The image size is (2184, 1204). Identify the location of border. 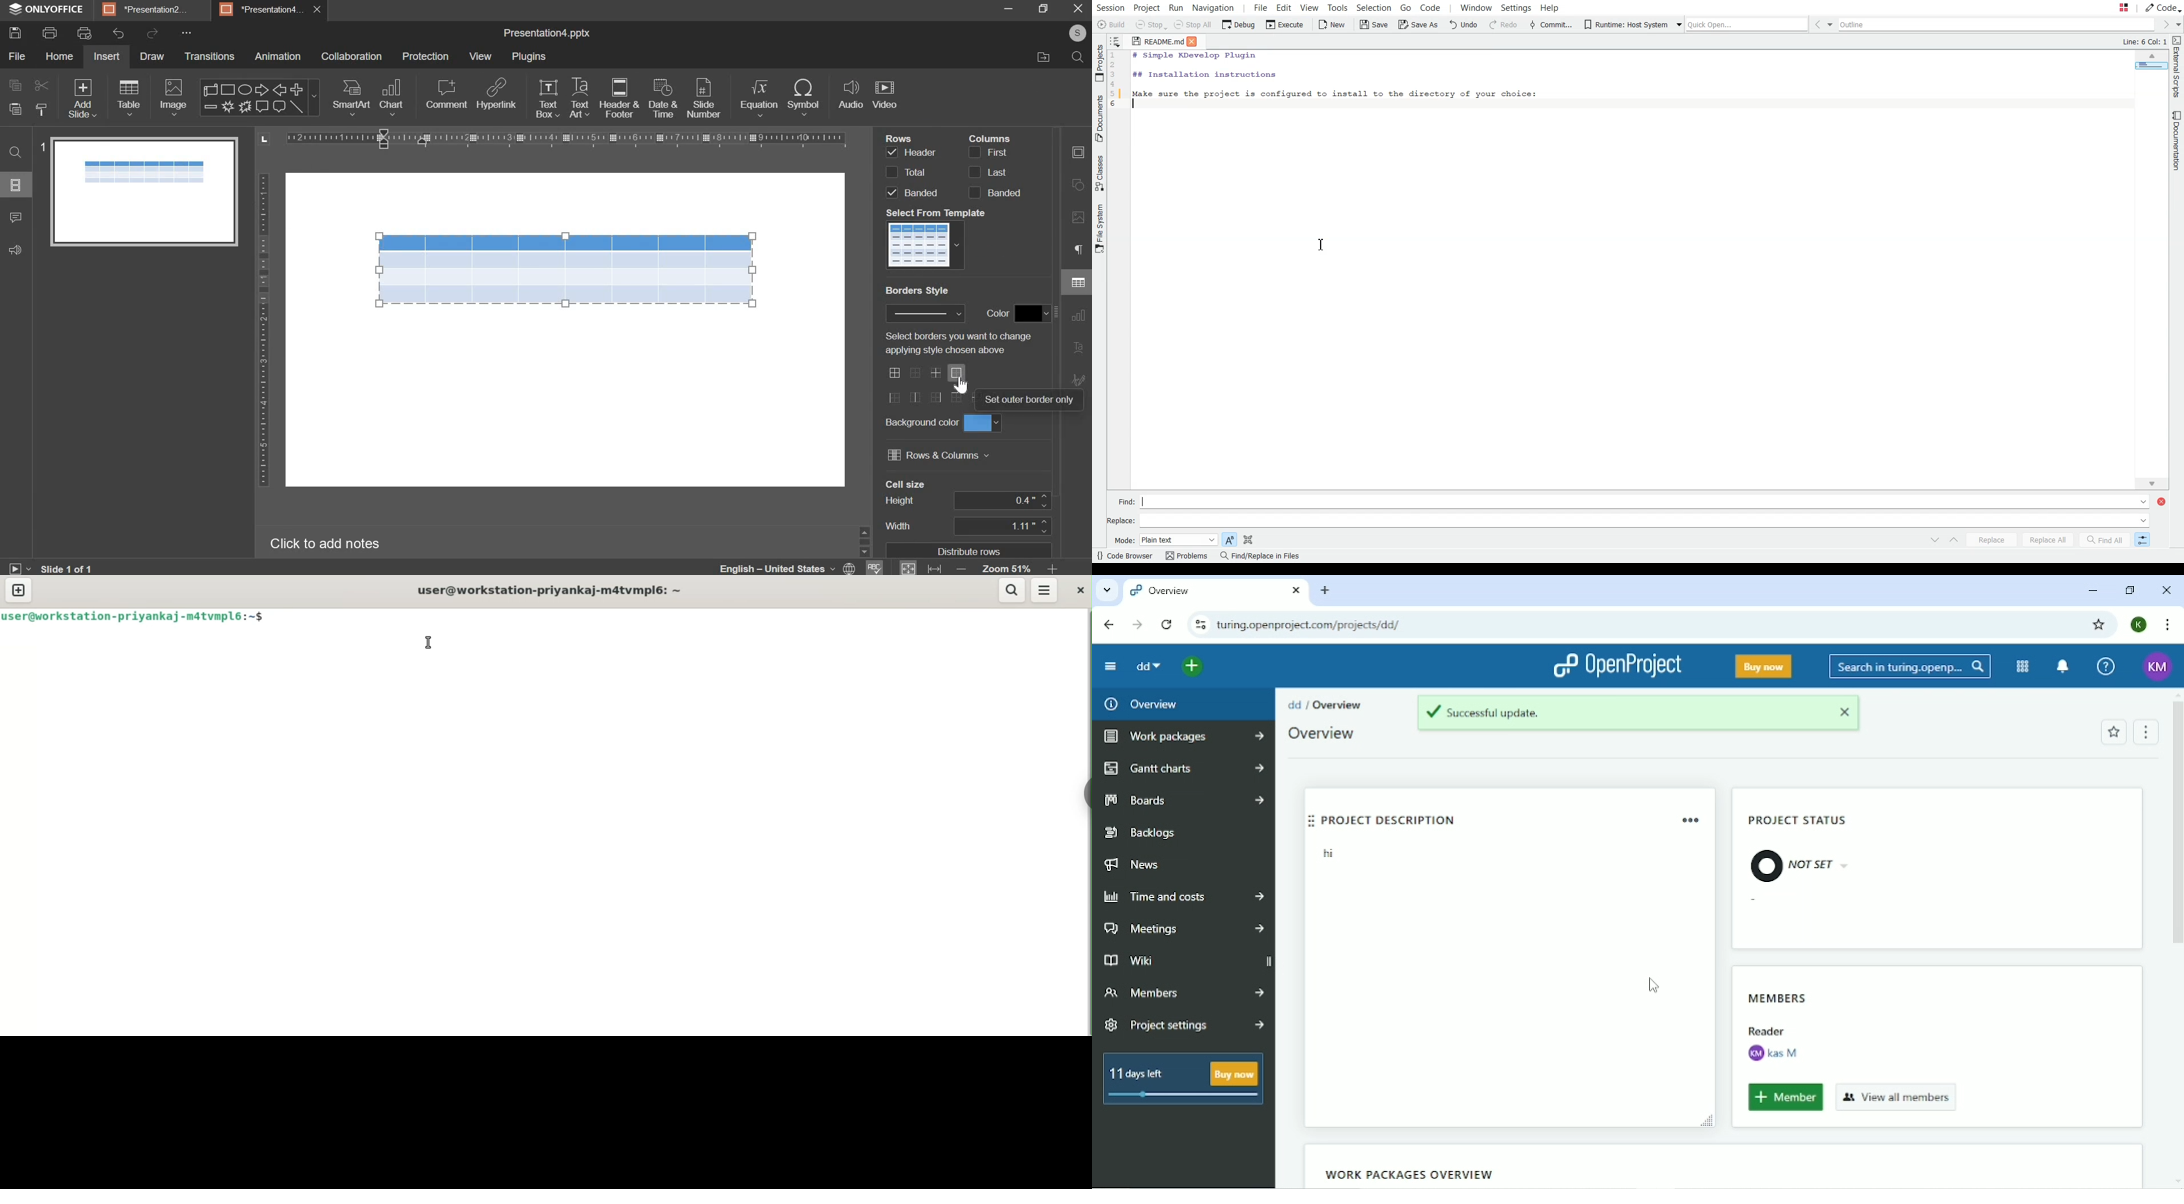
(894, 372).